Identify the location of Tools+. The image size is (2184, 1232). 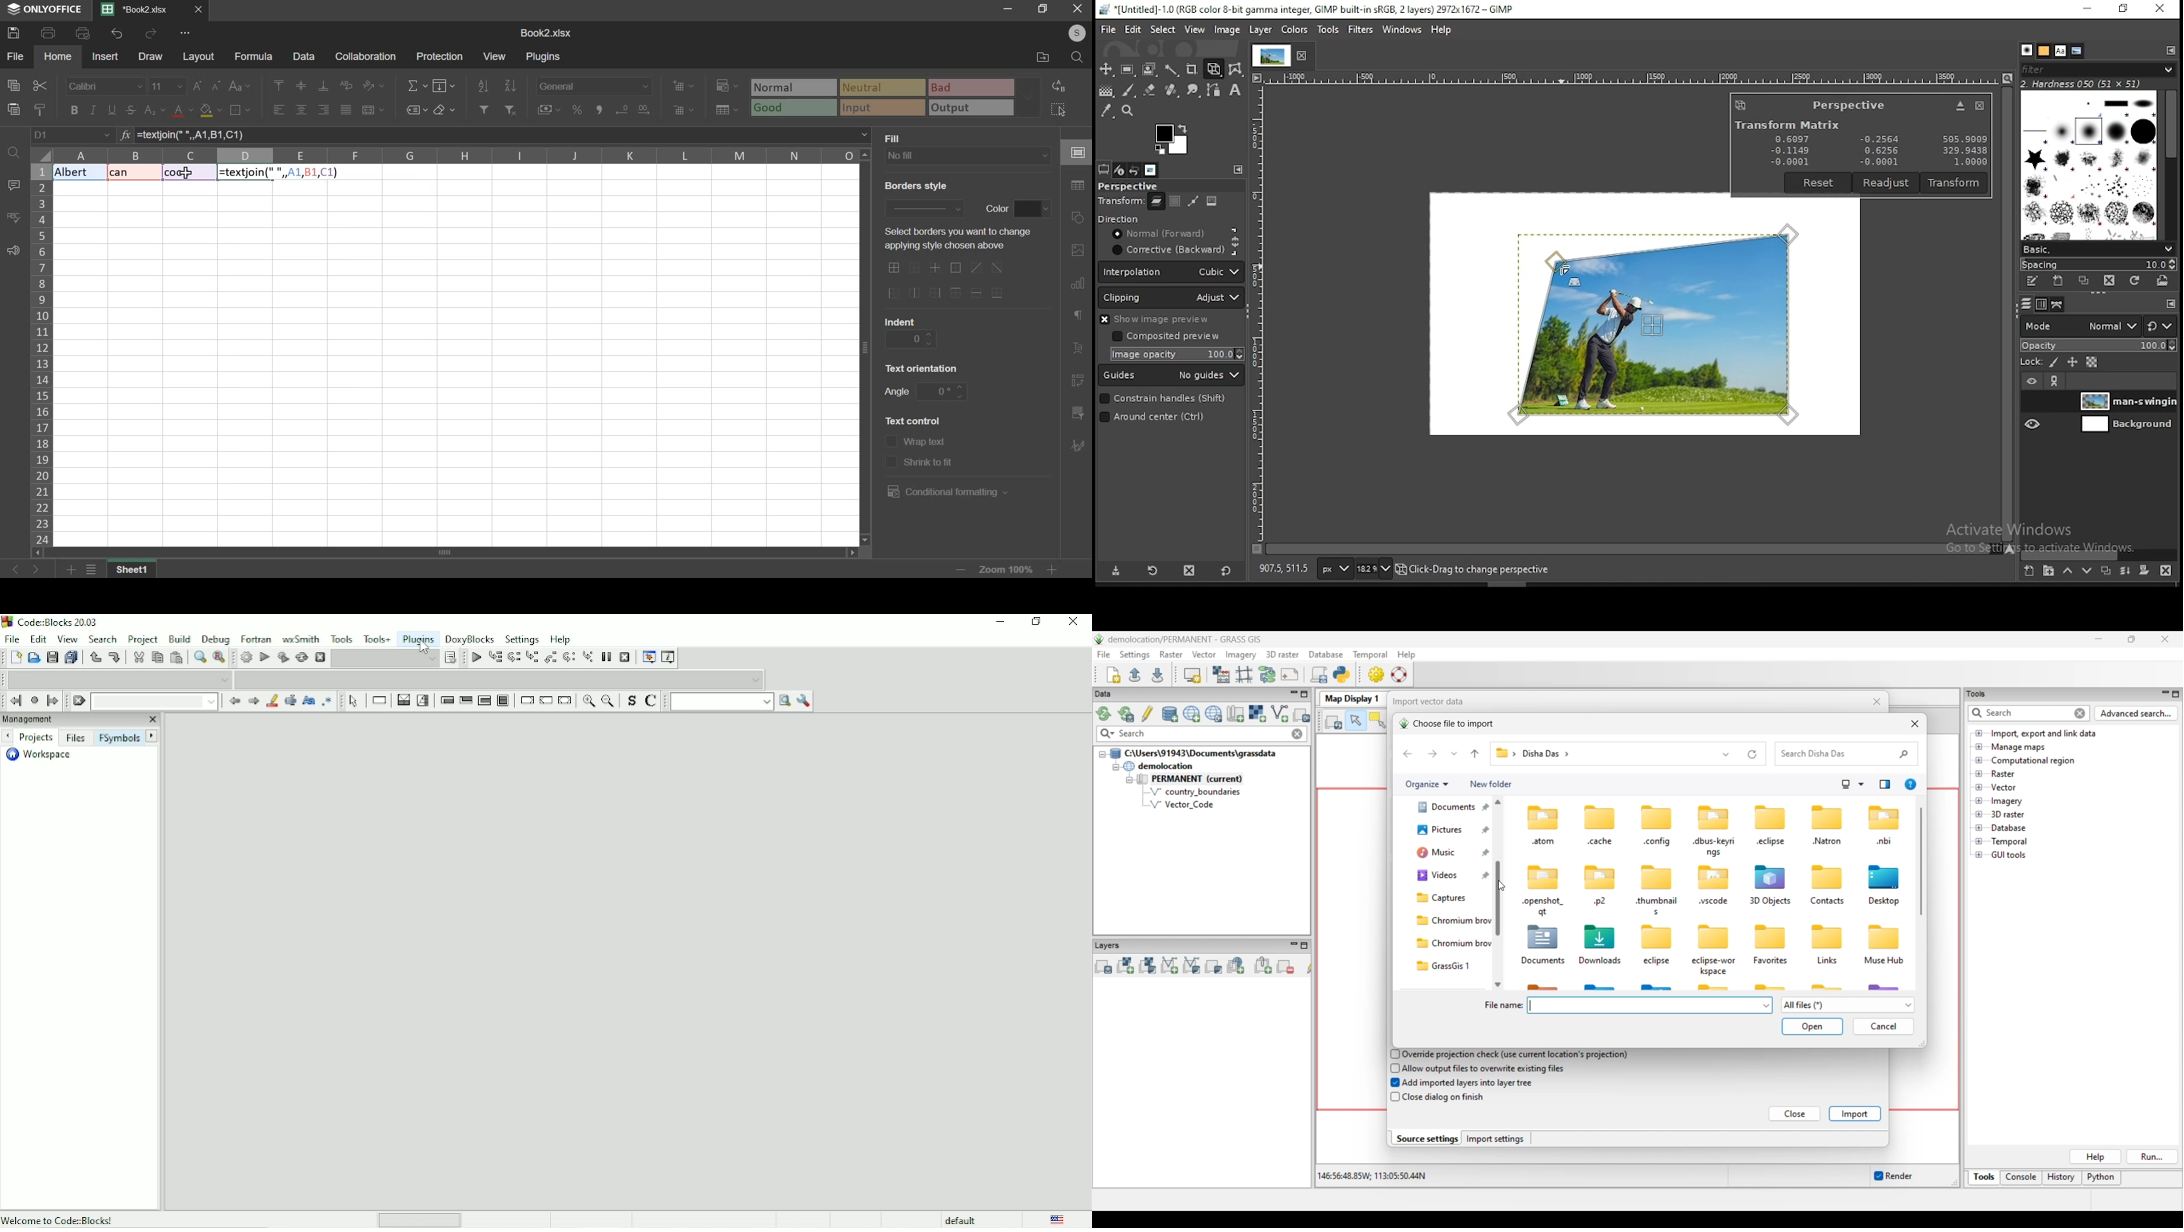
(377, 638).